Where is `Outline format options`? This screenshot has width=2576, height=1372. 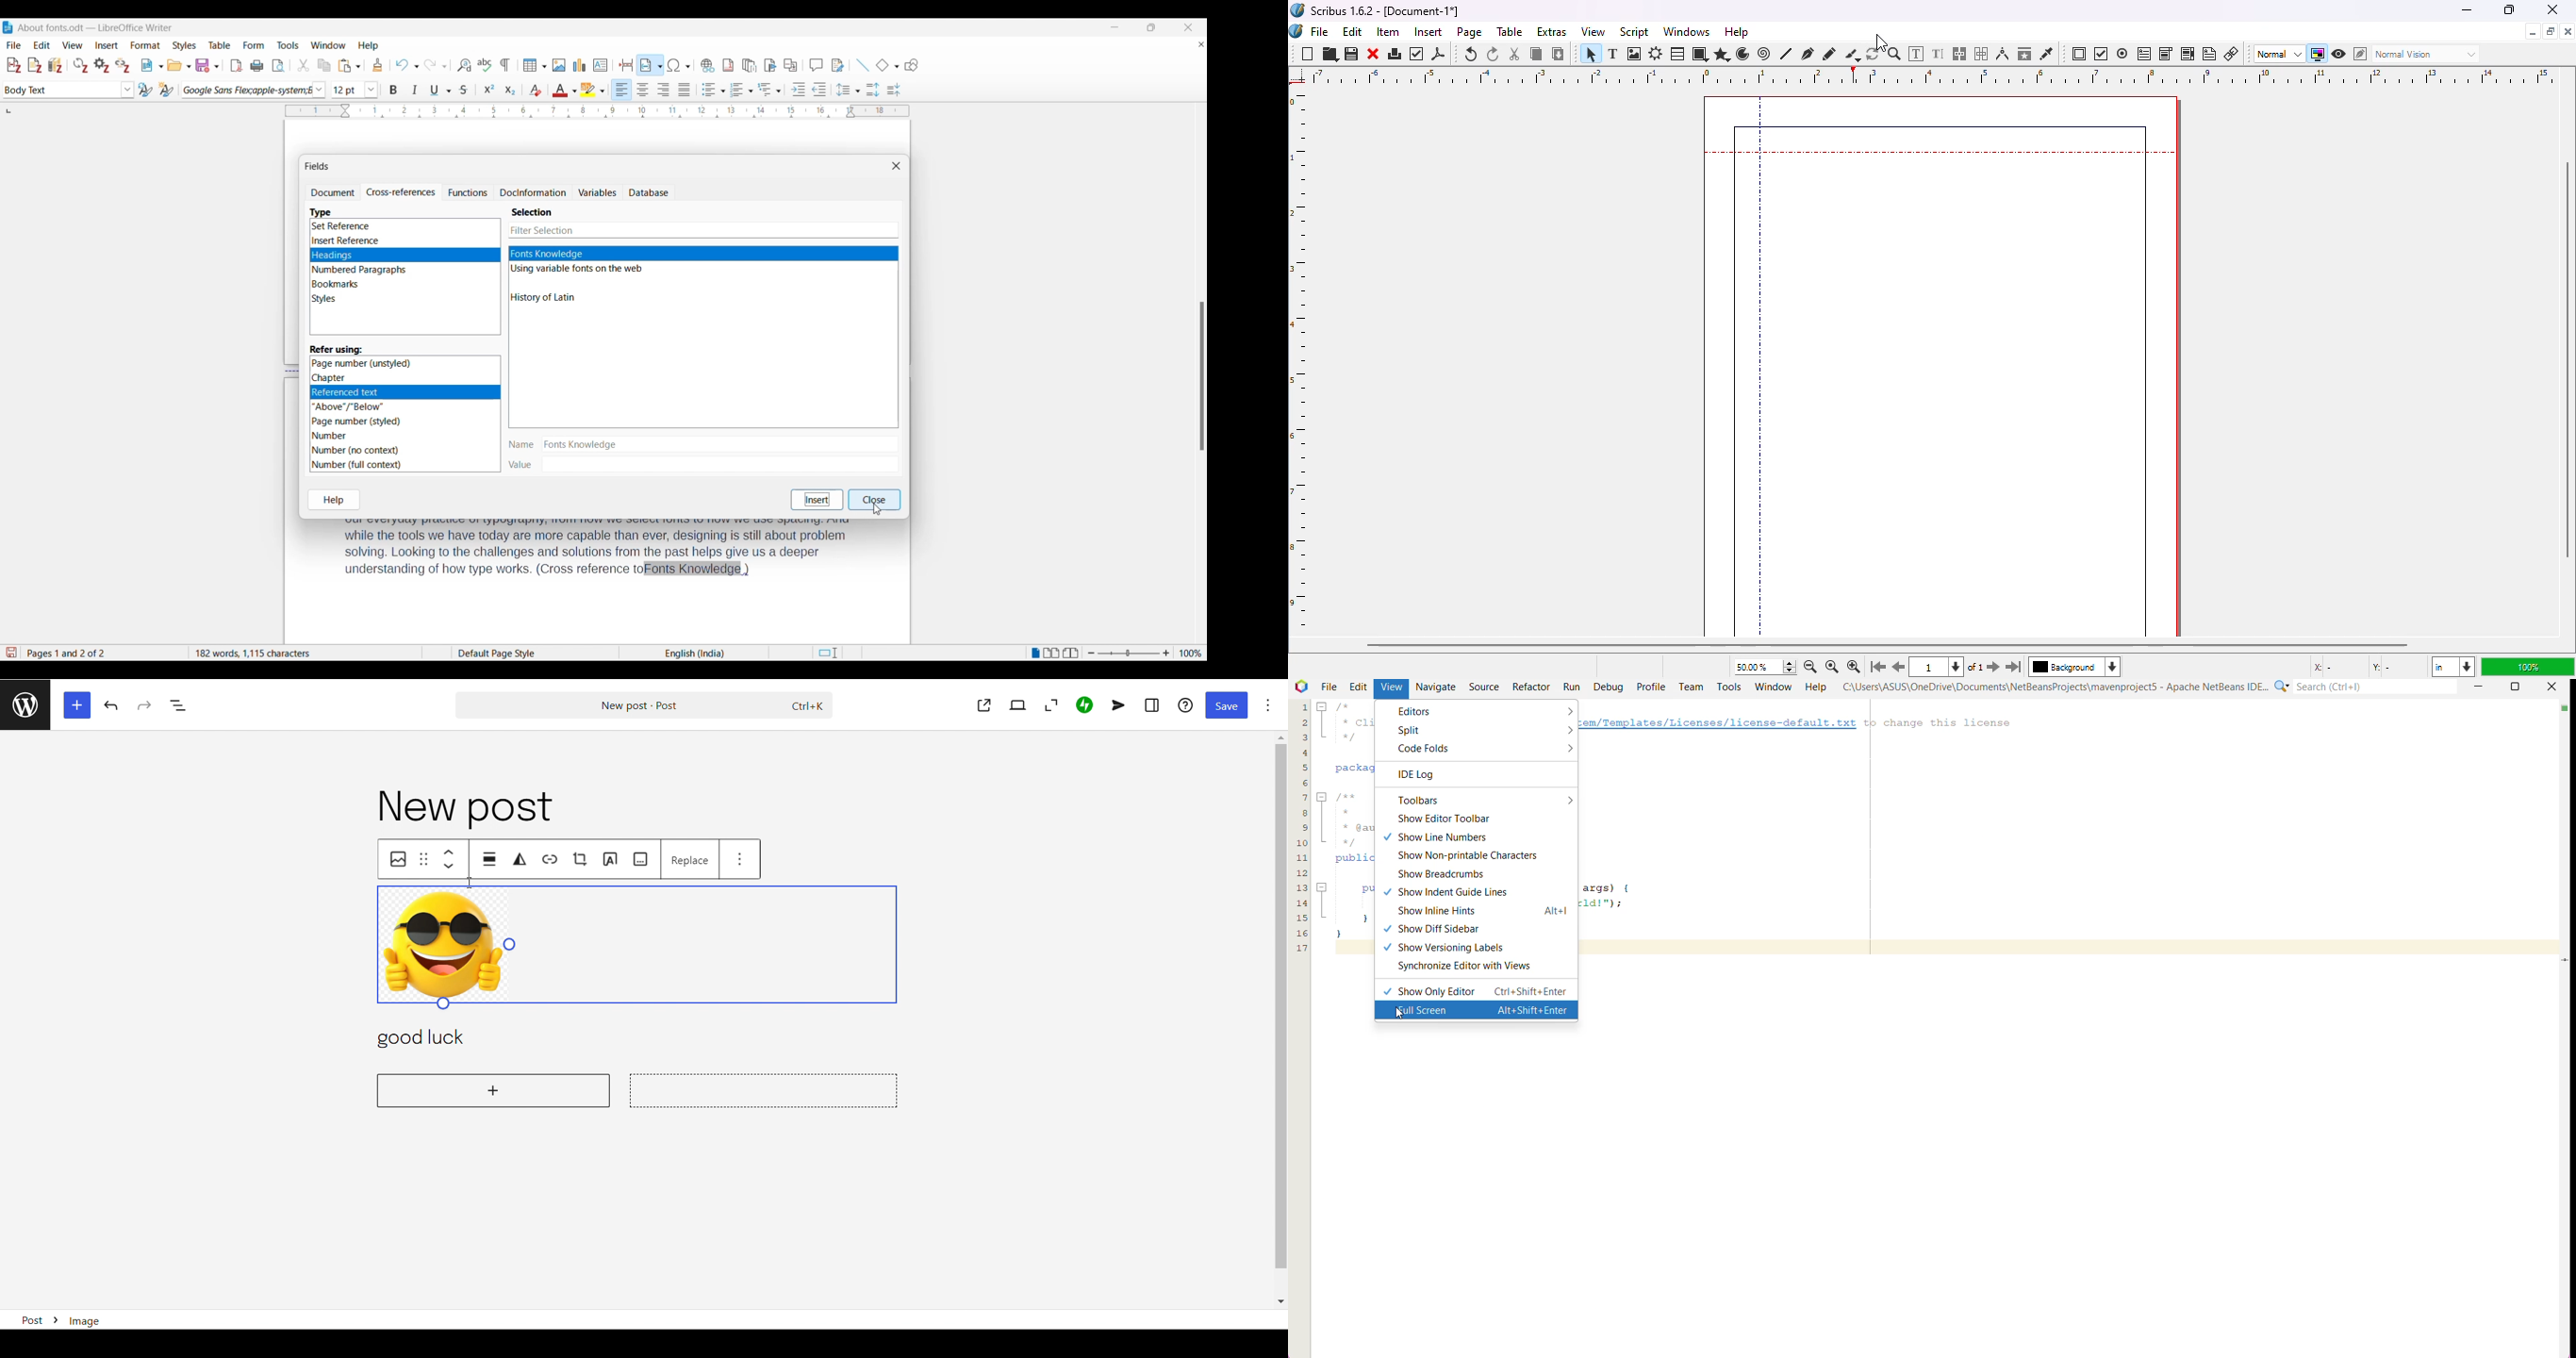 Outline format options is located at coordinates (770, 89).